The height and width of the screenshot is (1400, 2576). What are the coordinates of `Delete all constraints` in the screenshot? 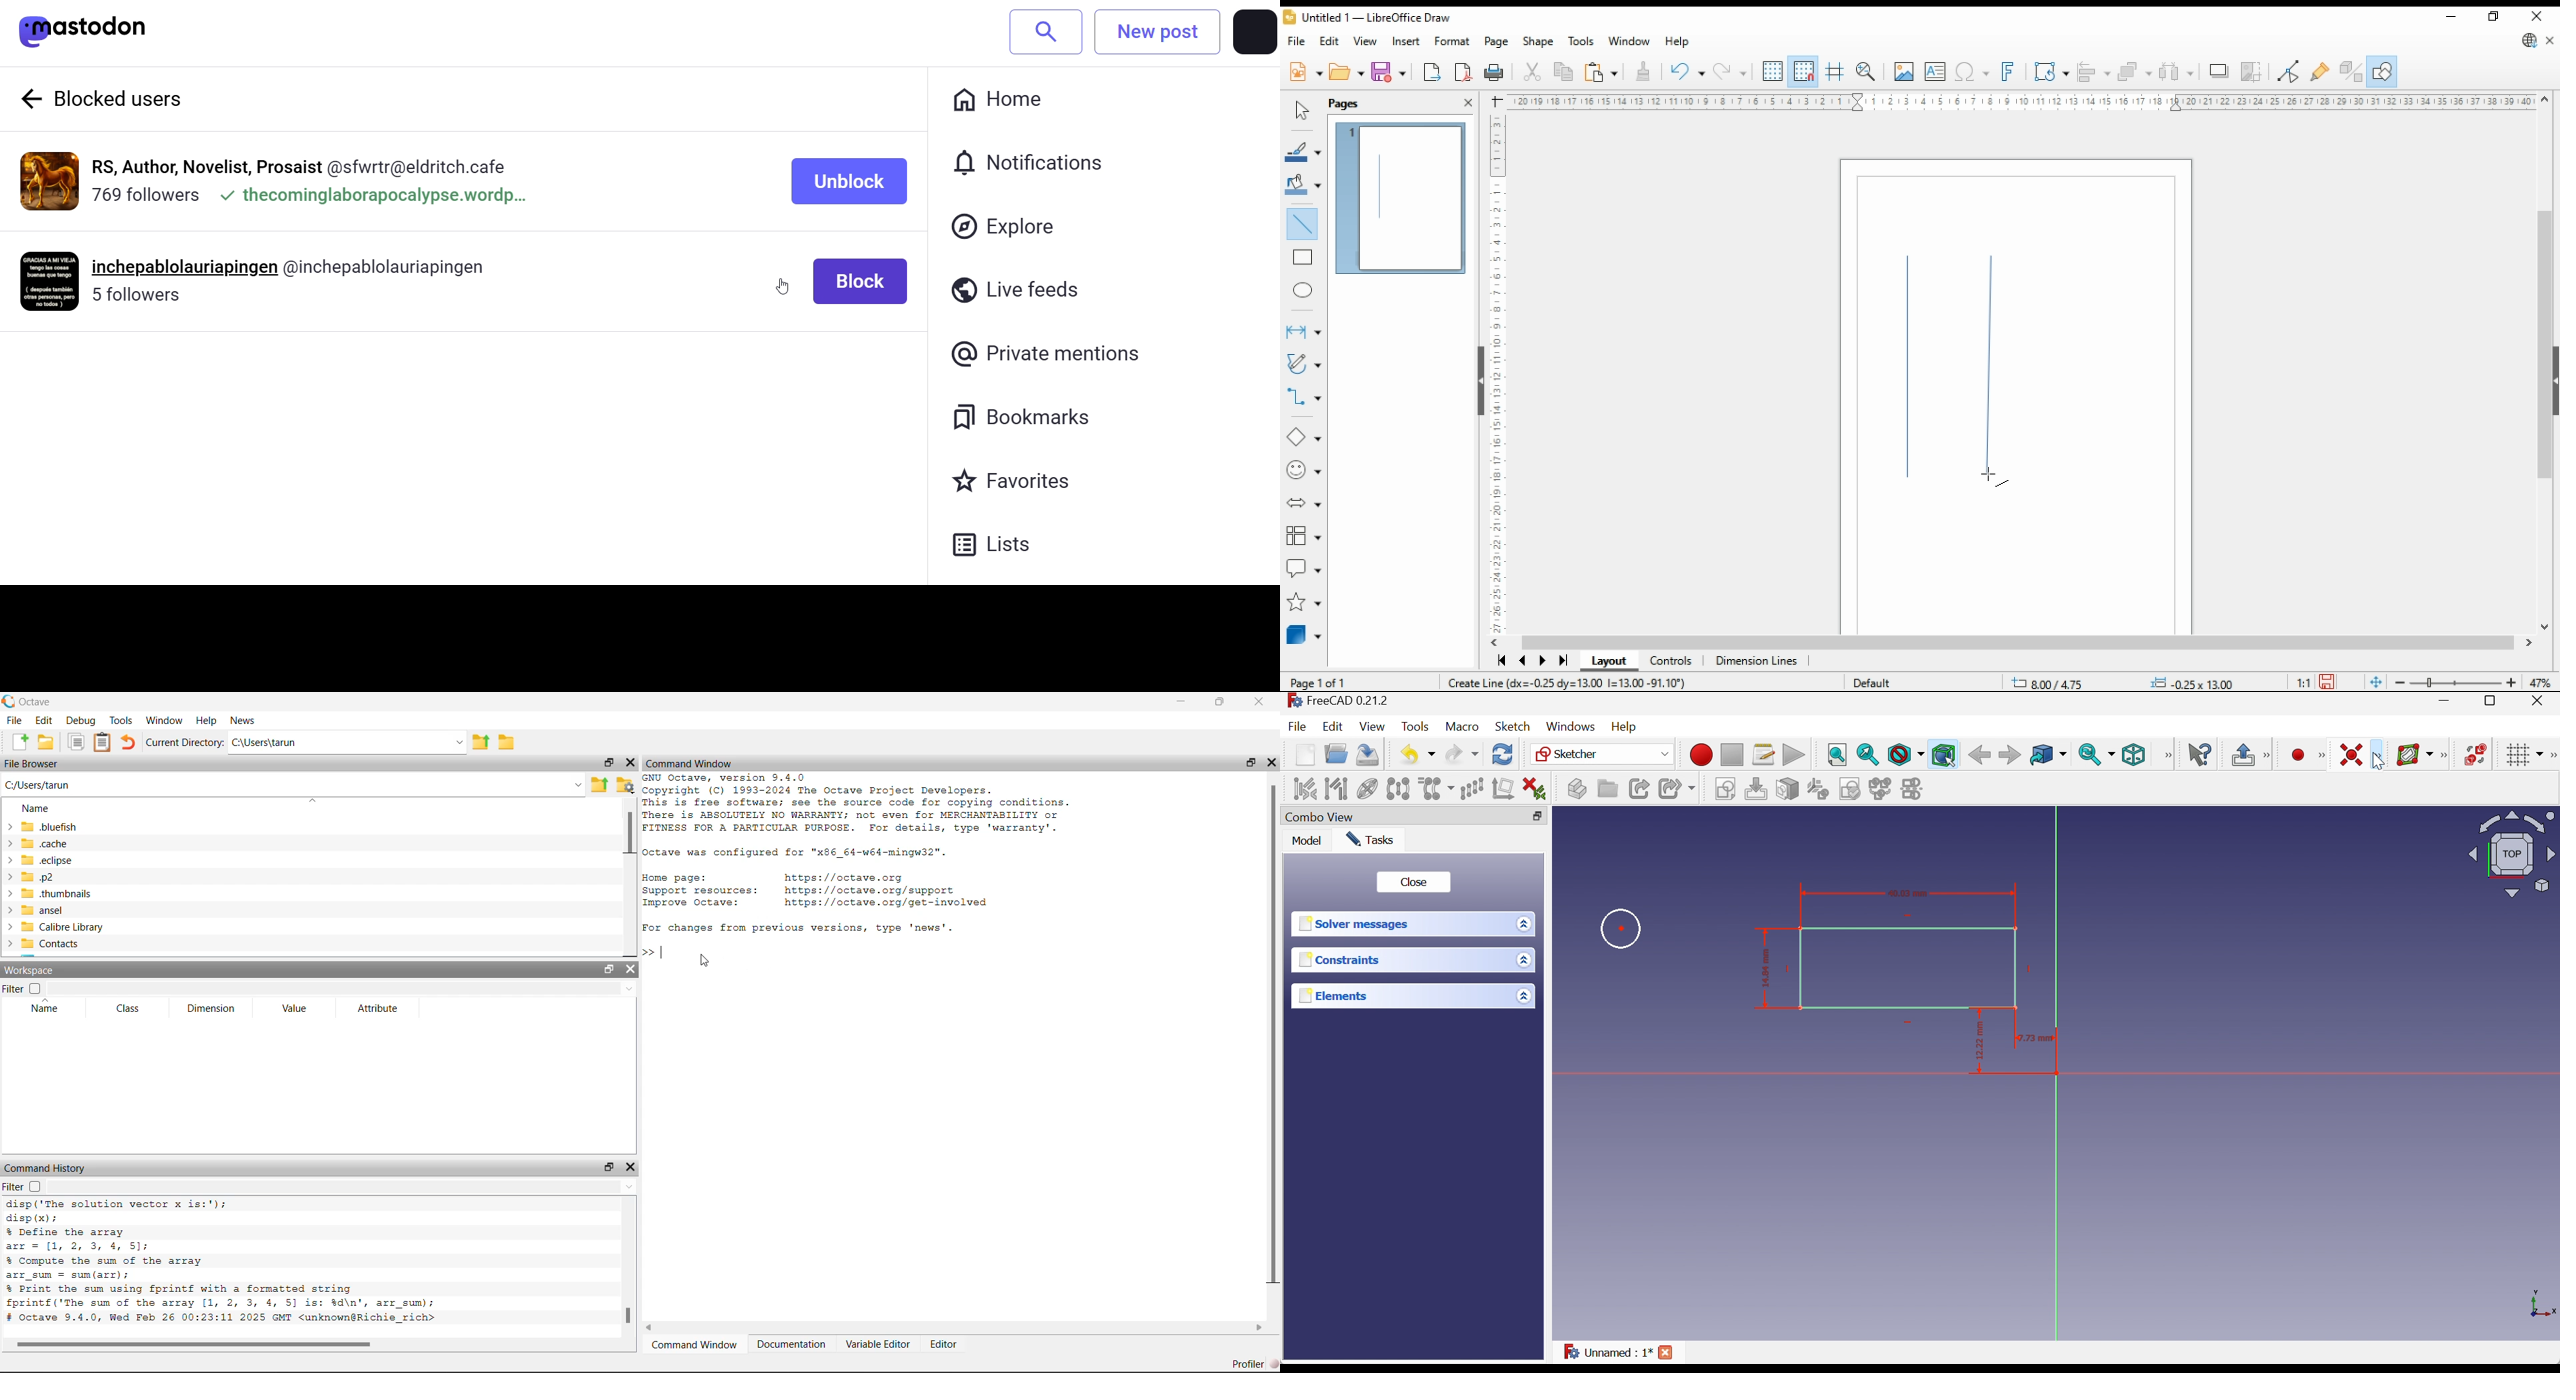 It's located at (1535, 789).